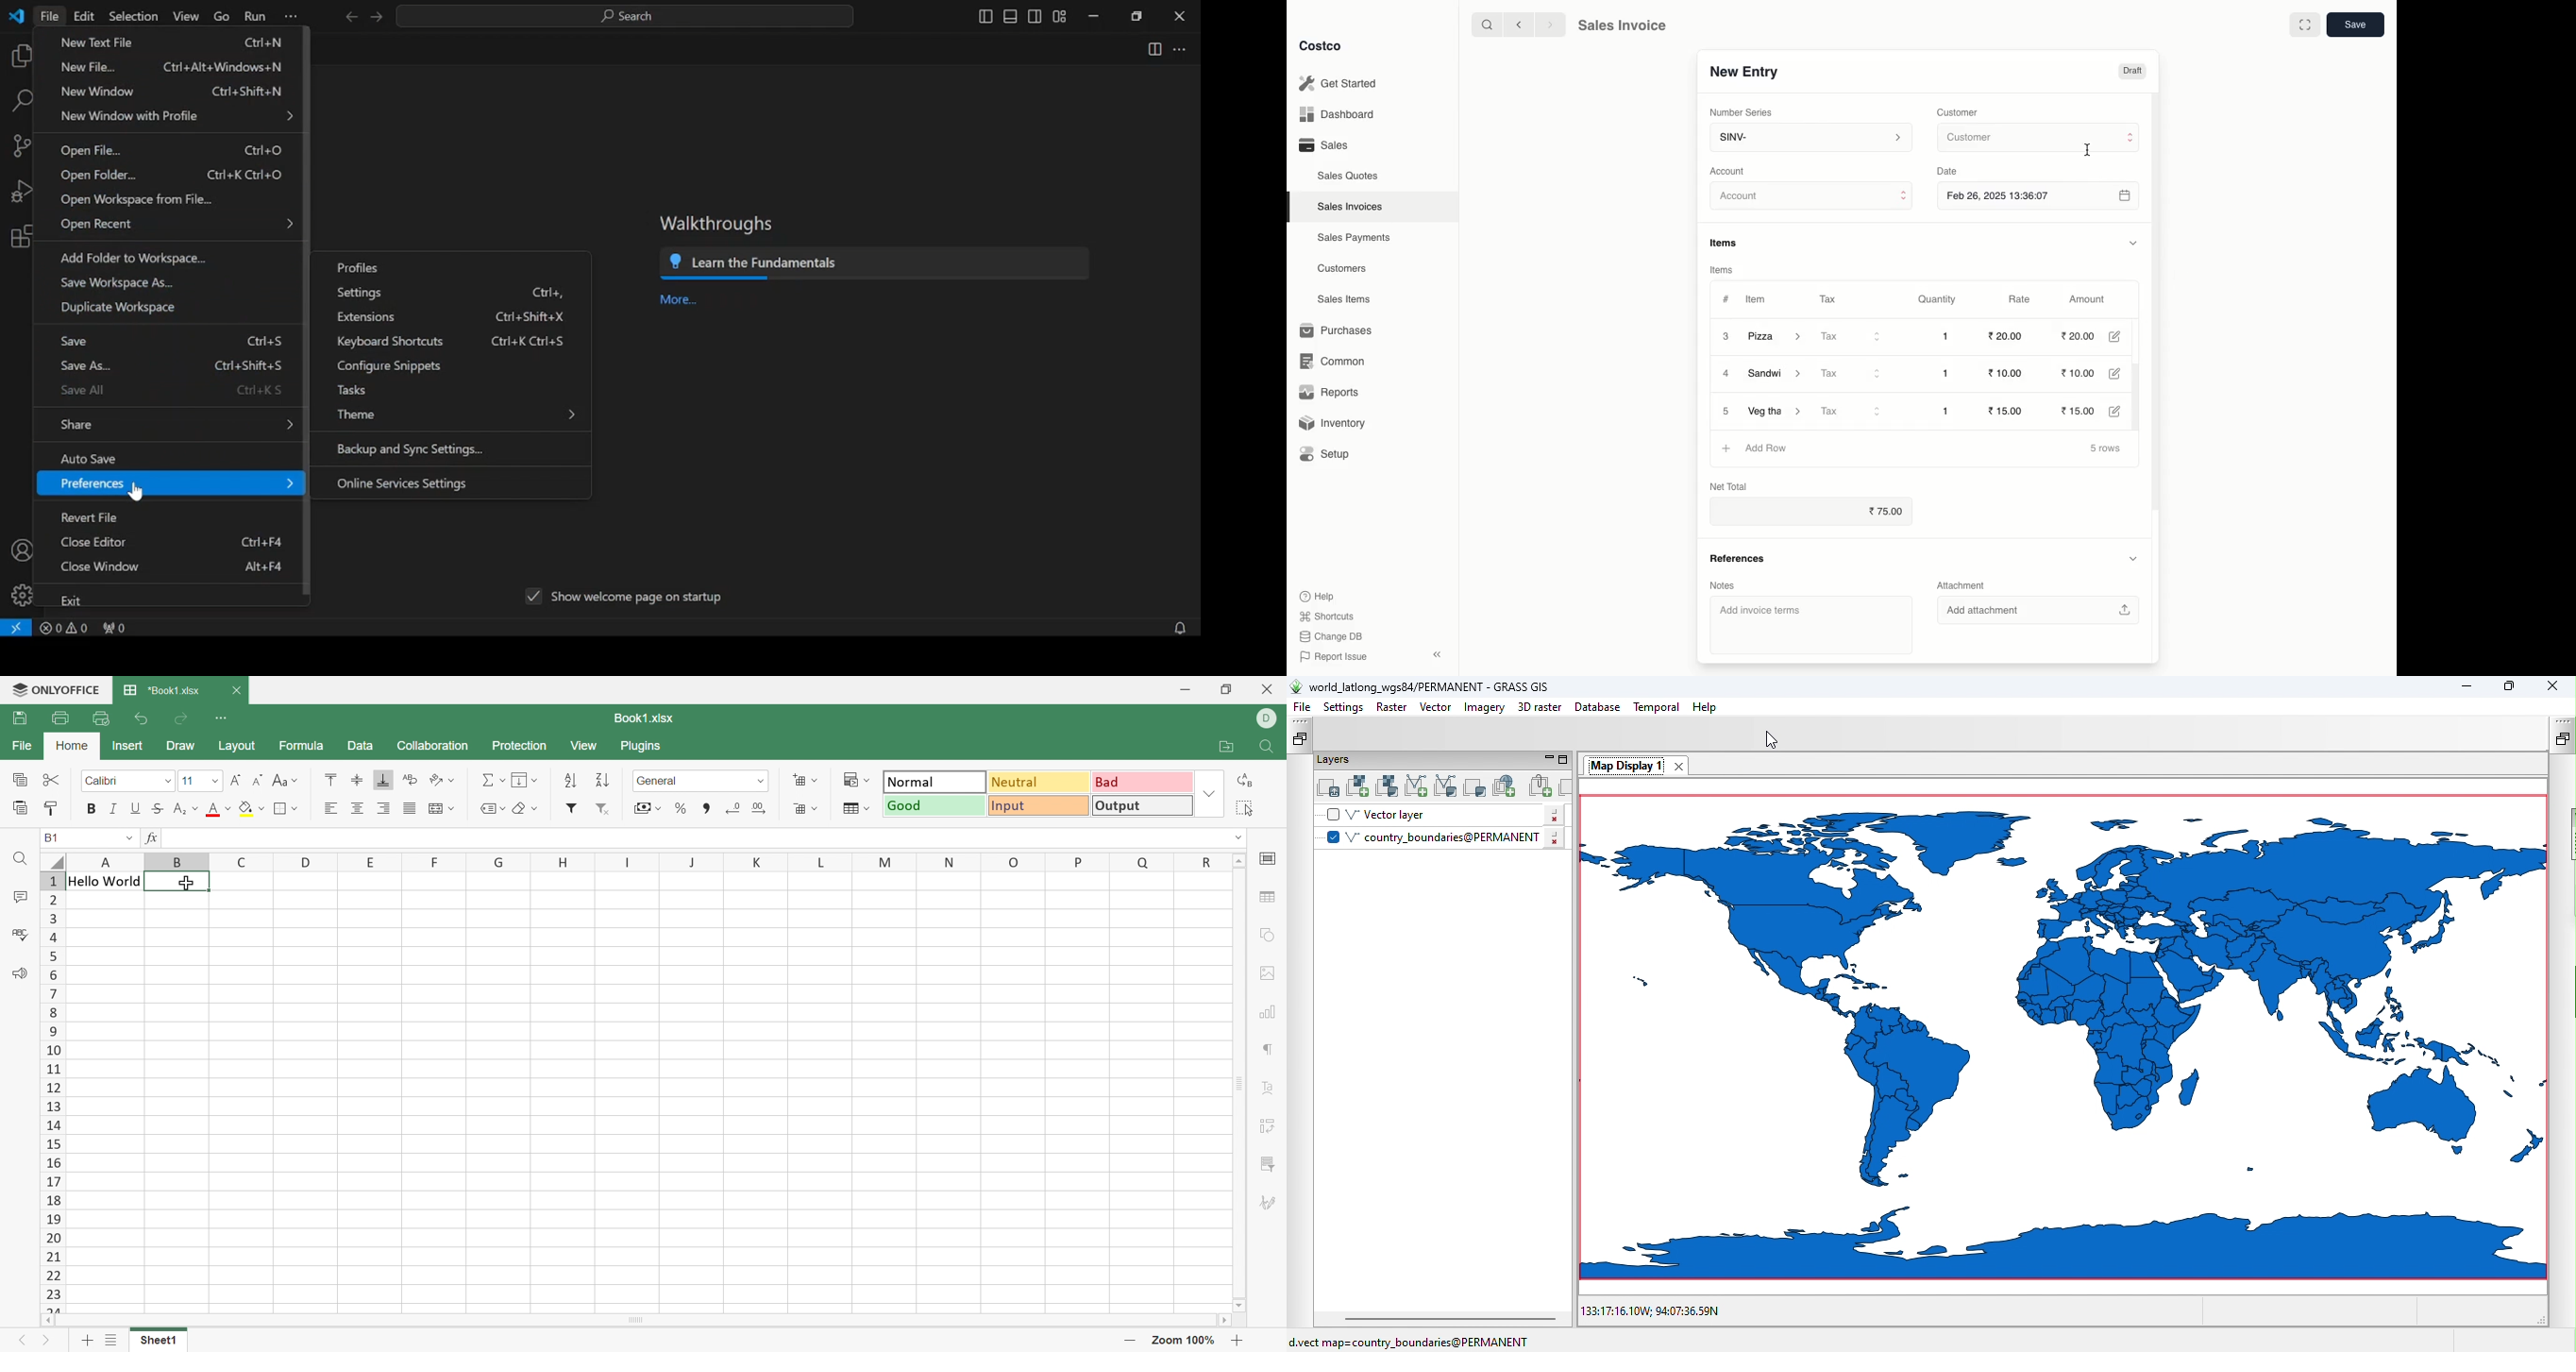 Image resolution: width=2576 pixels, height=1372 pixels. What do you see at coordinates (1517, 25) in the screenshot?
I see `Back` at bounding box center [1517, 25].